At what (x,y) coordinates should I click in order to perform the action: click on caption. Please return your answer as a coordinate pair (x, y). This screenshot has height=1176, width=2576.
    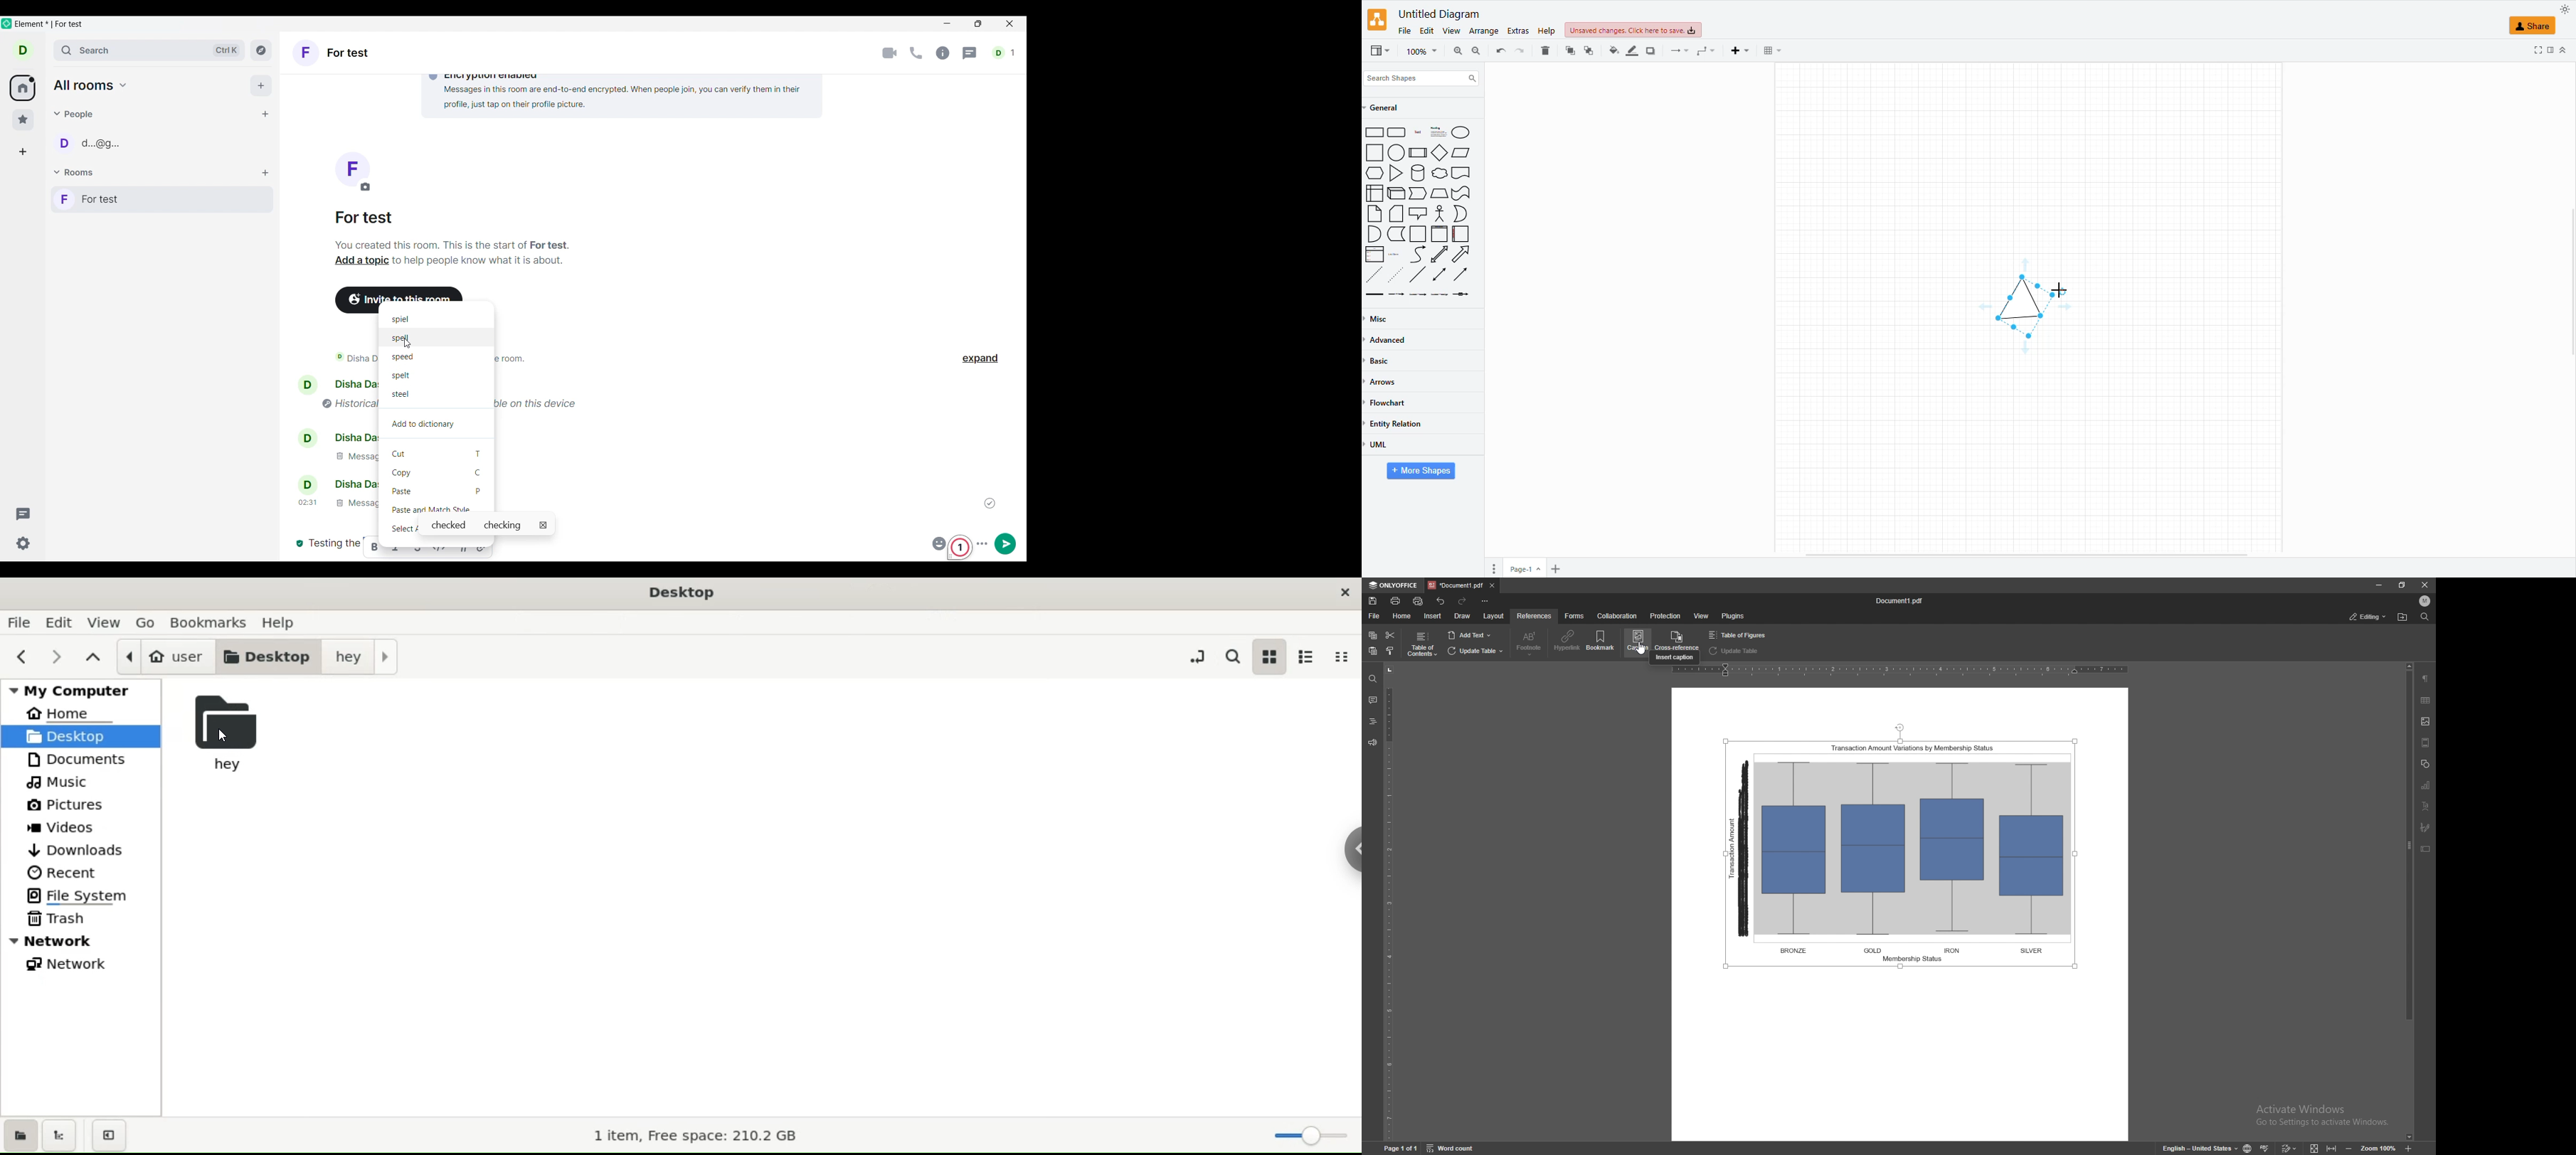
    Looking at the image, I should click on (1637, 641).